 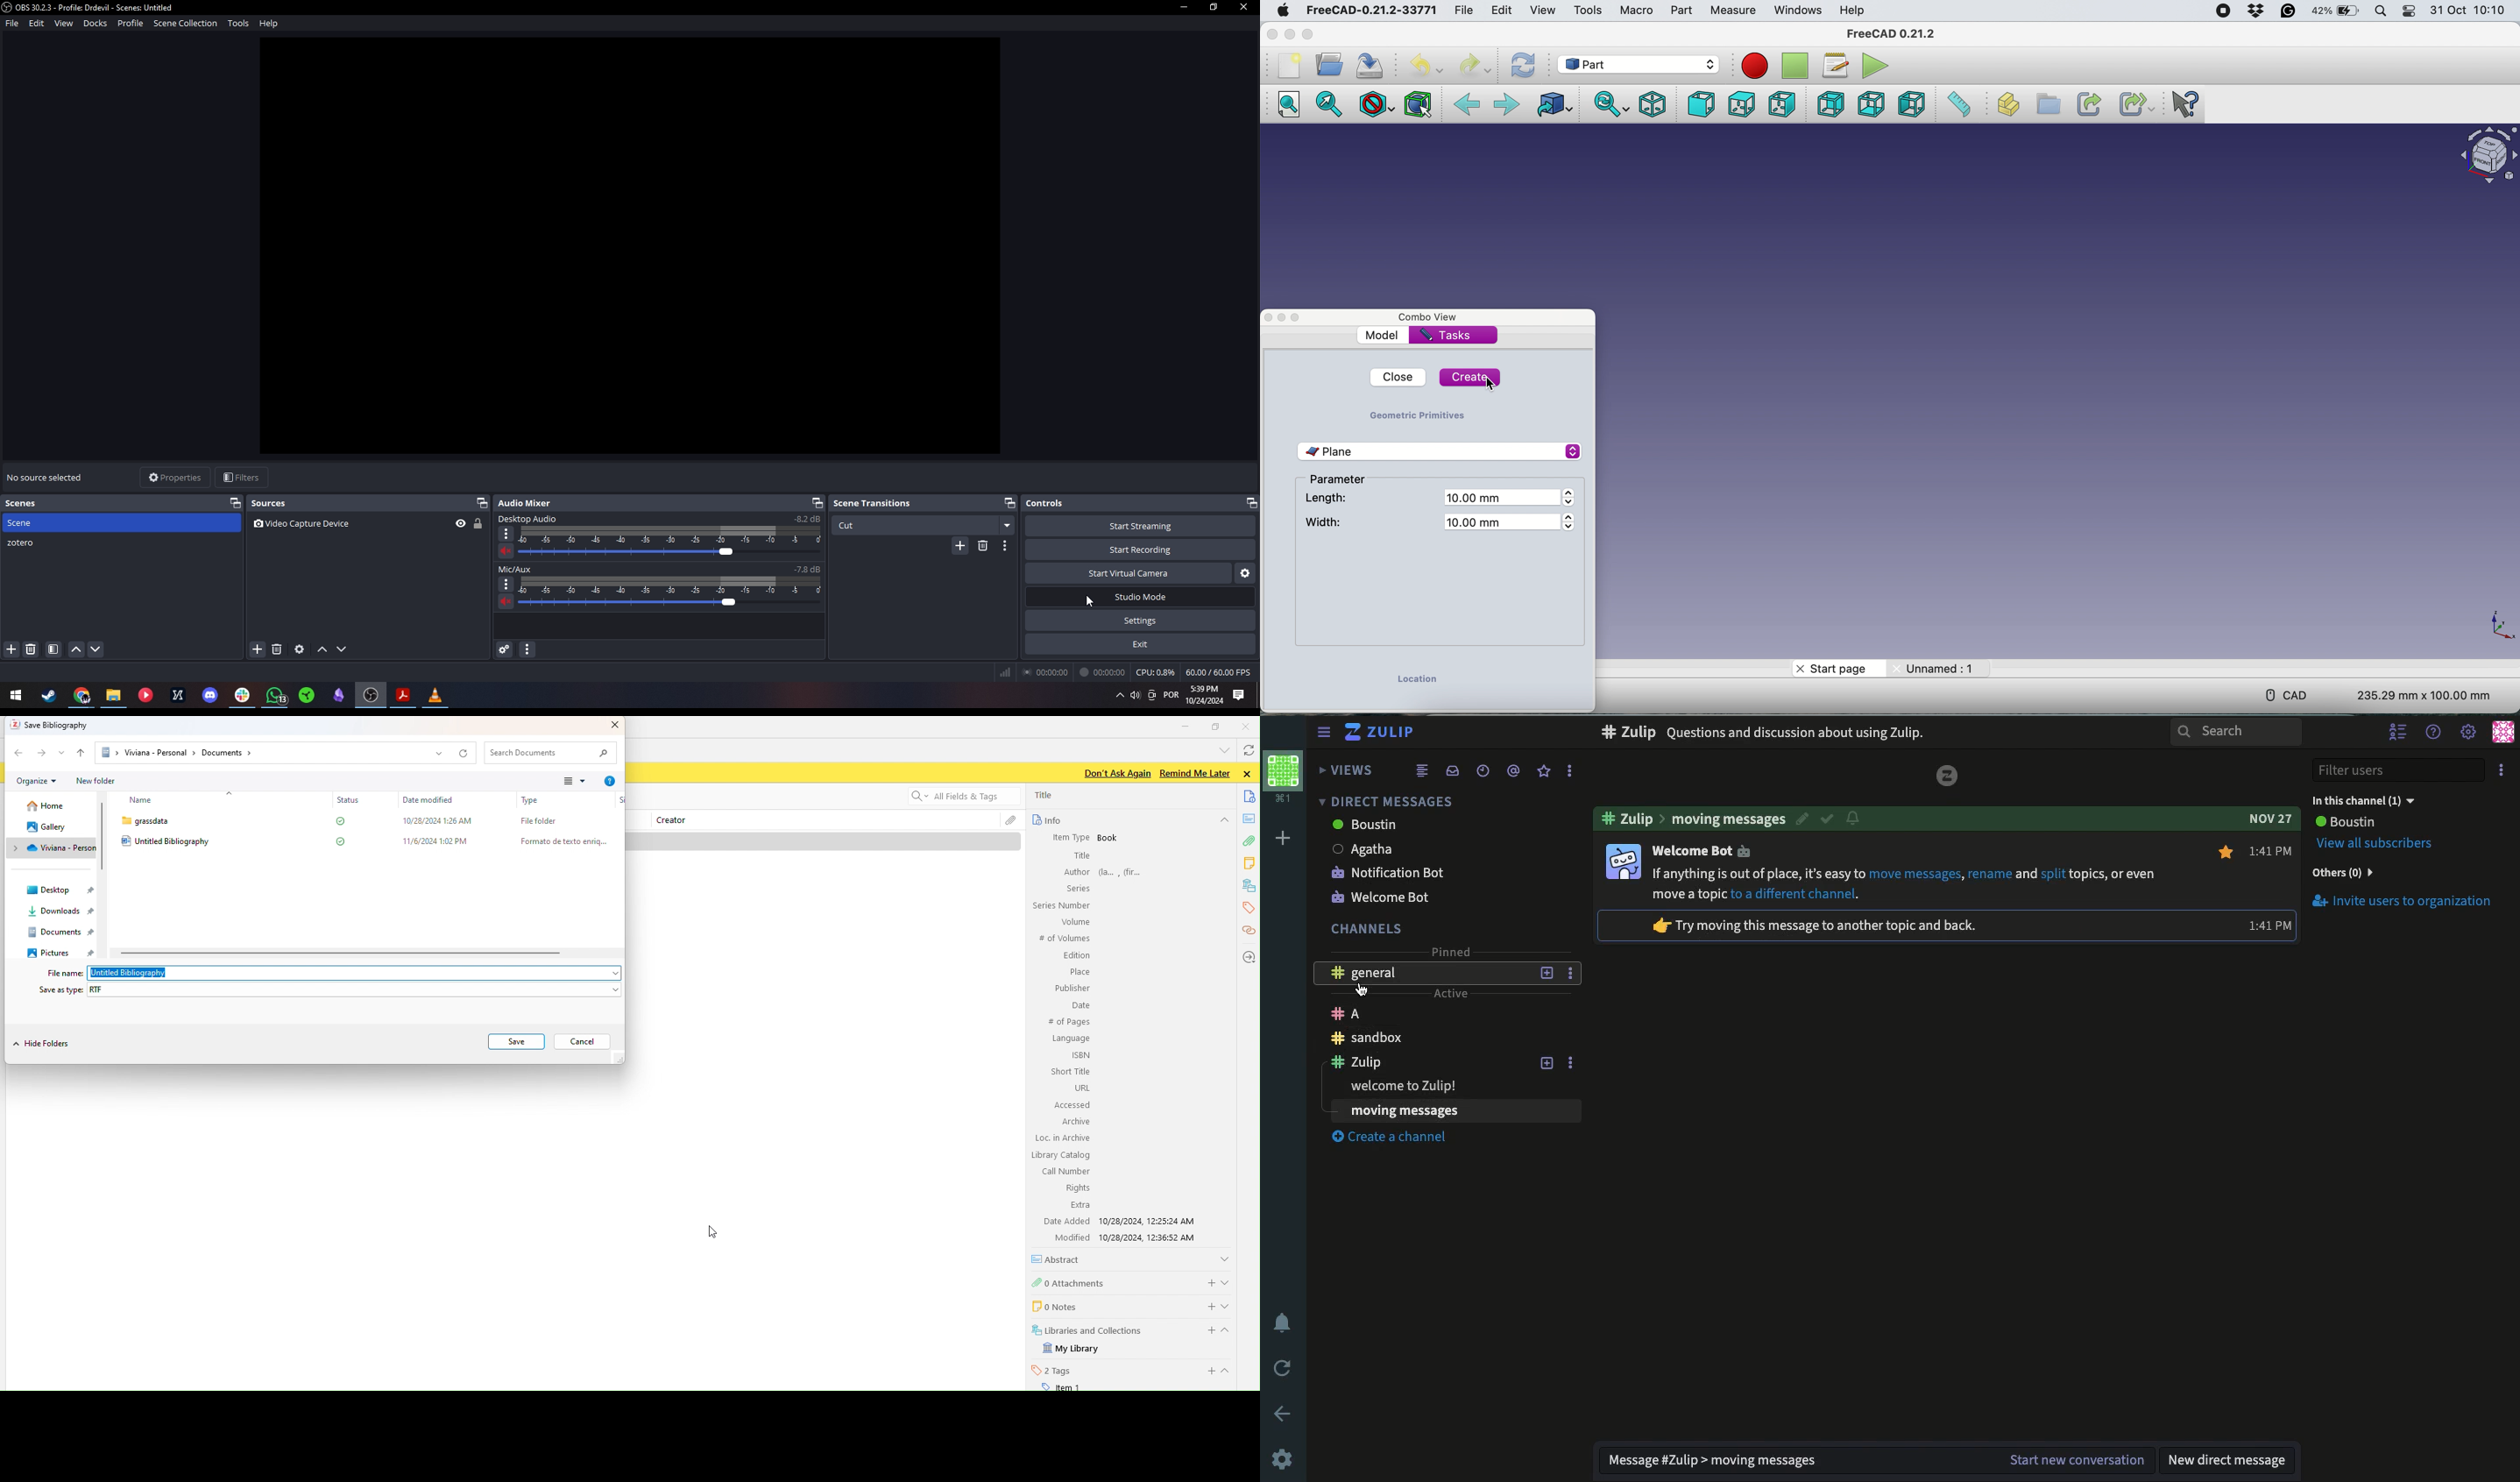 I want to click on OBS studio, so click(x=371, y=696).